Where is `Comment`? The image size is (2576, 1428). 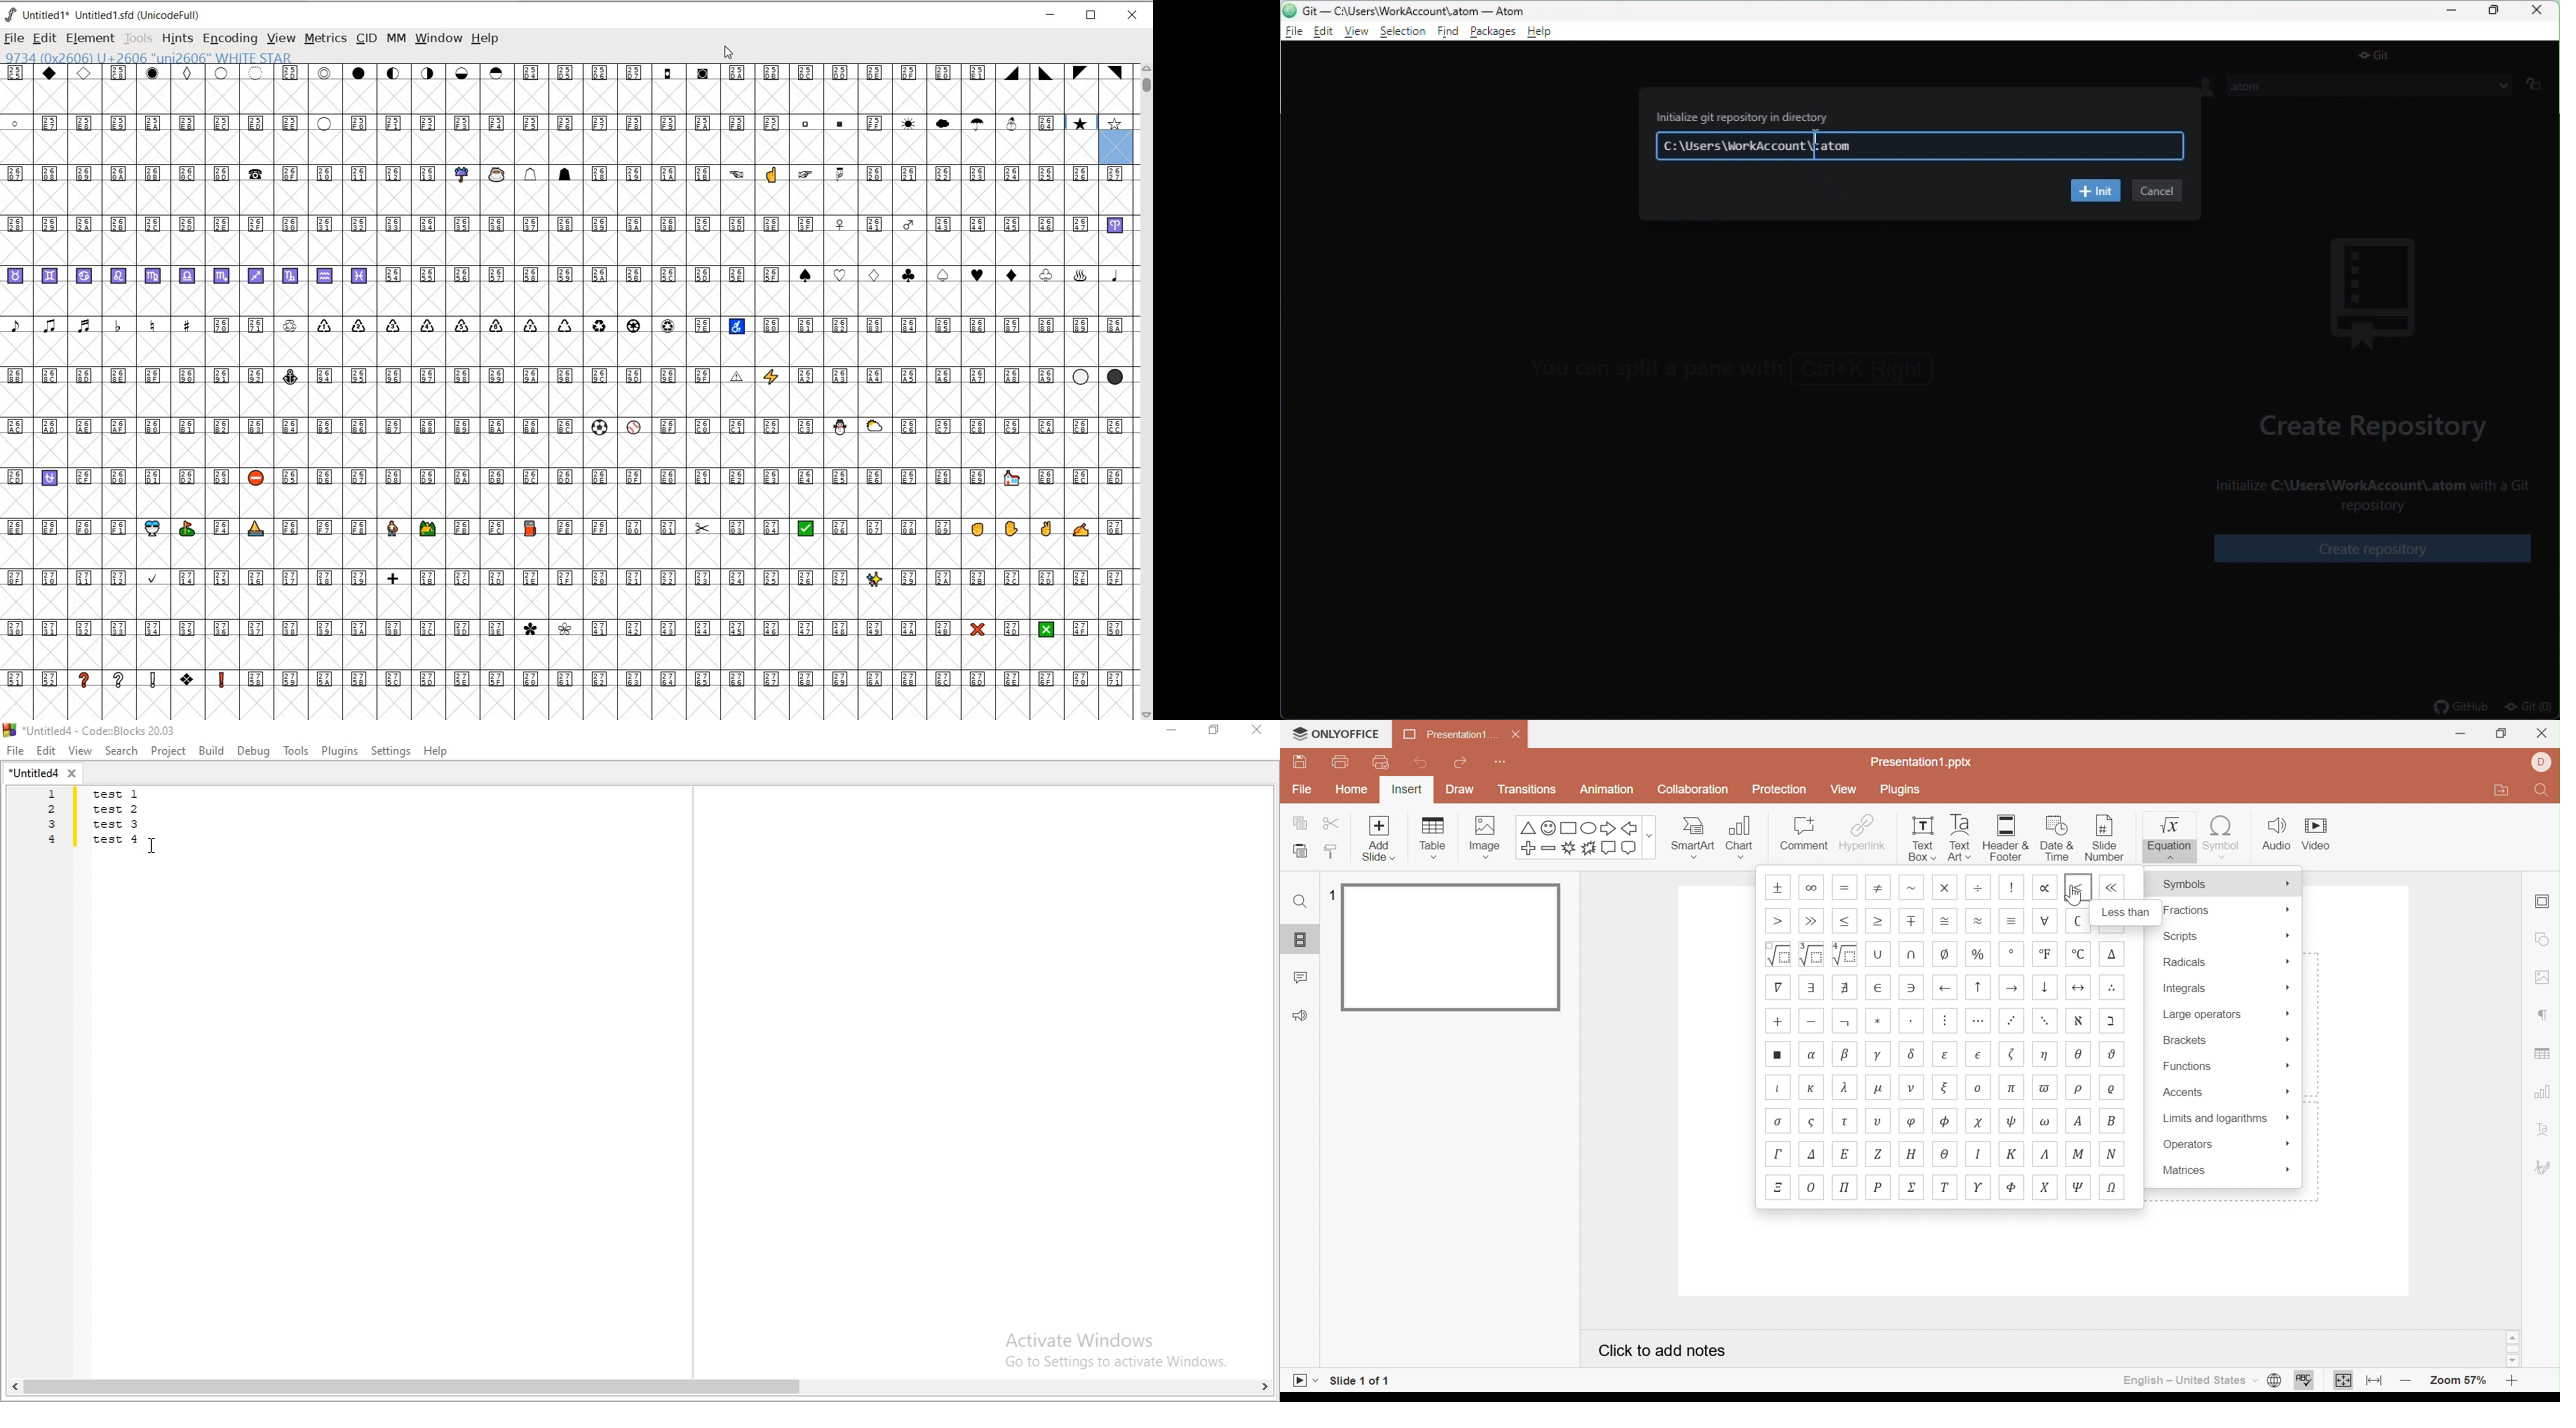
Comment is located at coordinates (1804, 835).